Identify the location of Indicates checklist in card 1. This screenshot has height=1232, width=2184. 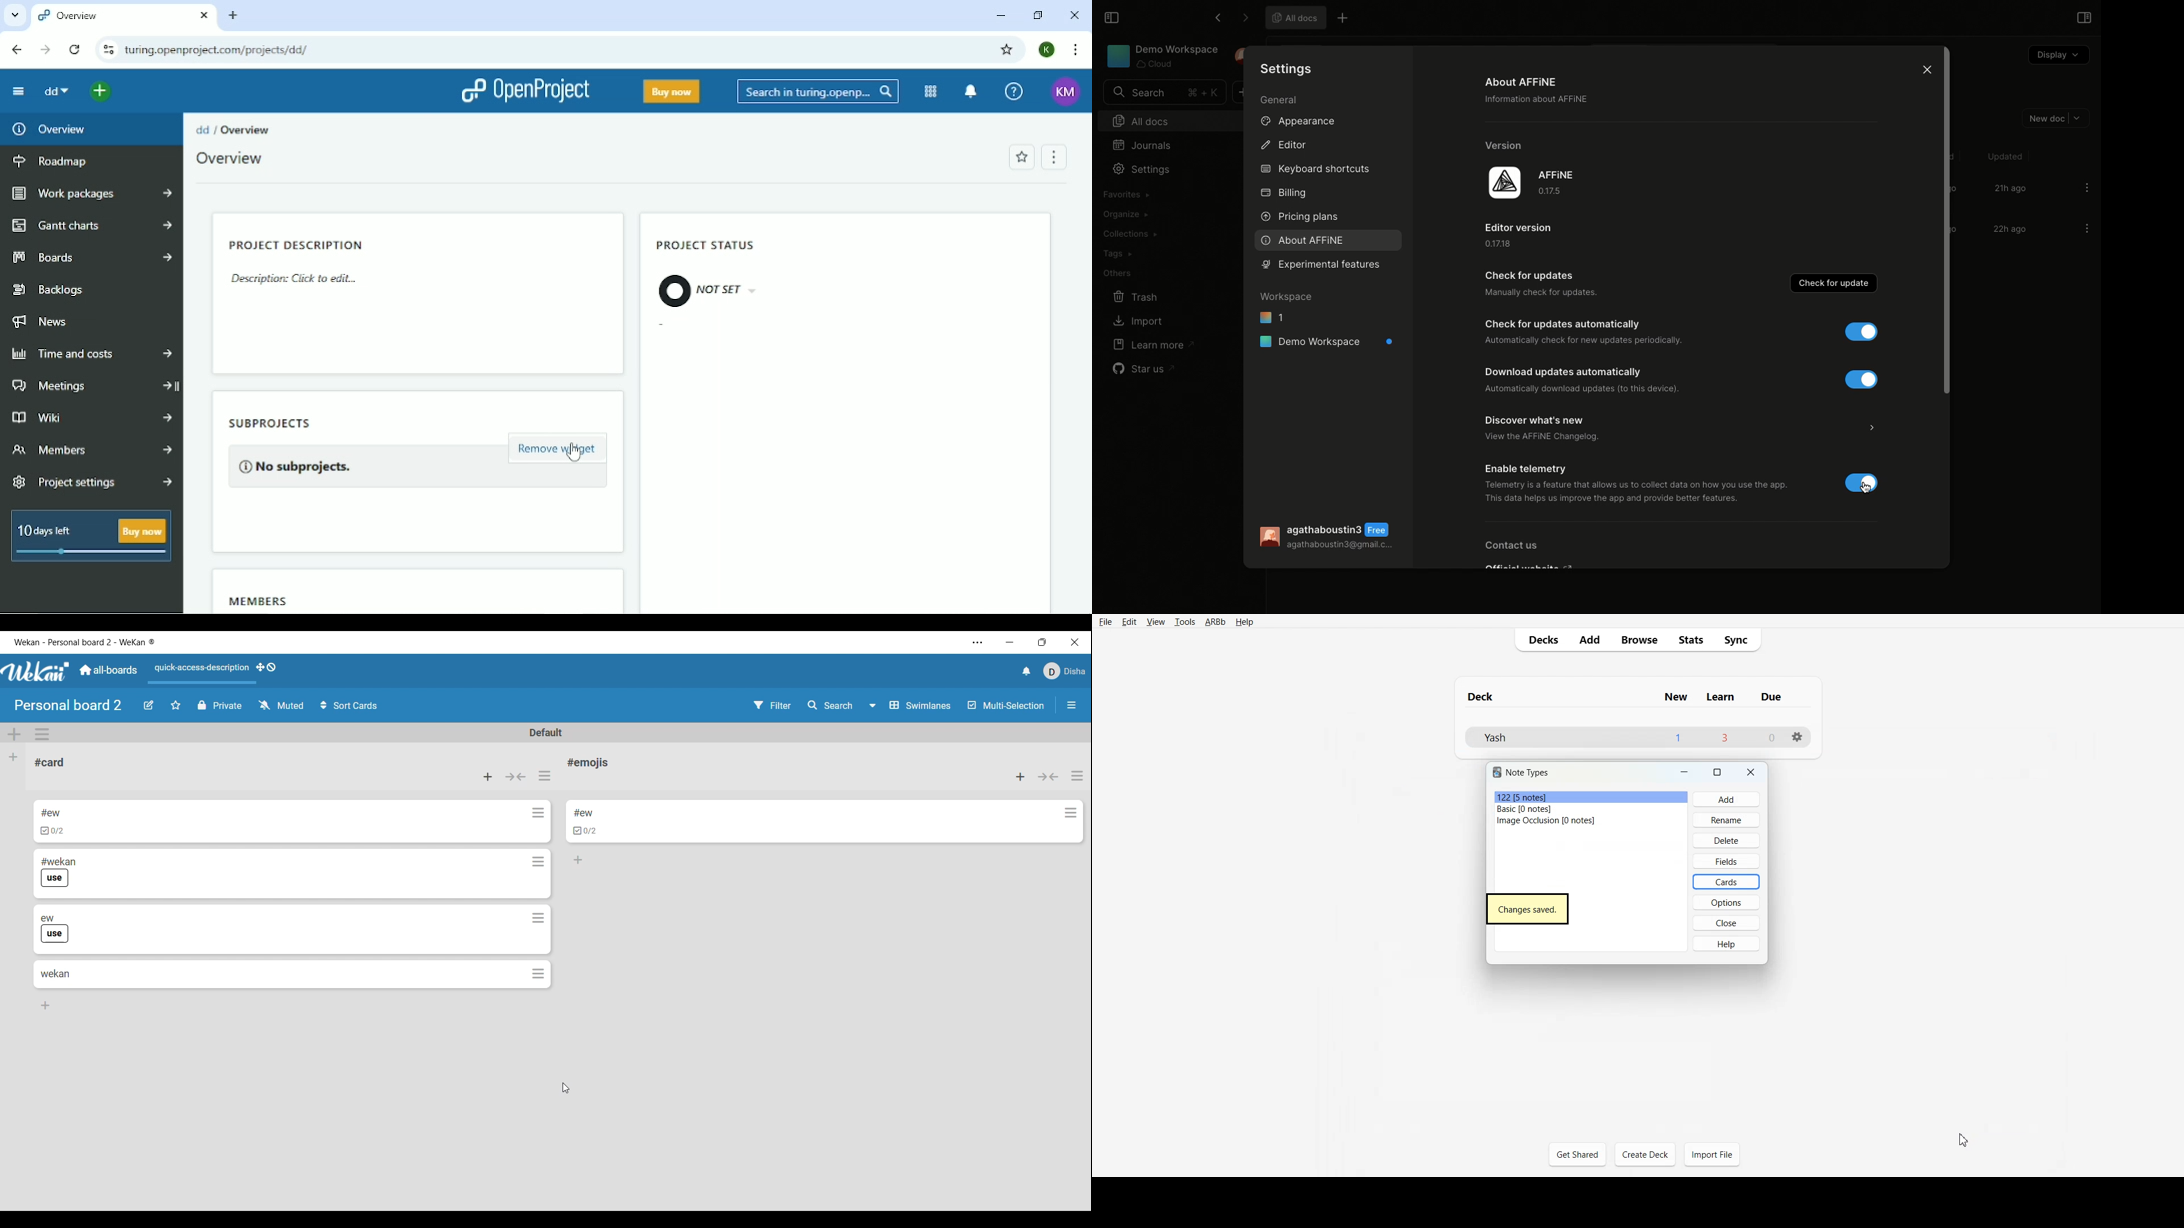
(52, 831).